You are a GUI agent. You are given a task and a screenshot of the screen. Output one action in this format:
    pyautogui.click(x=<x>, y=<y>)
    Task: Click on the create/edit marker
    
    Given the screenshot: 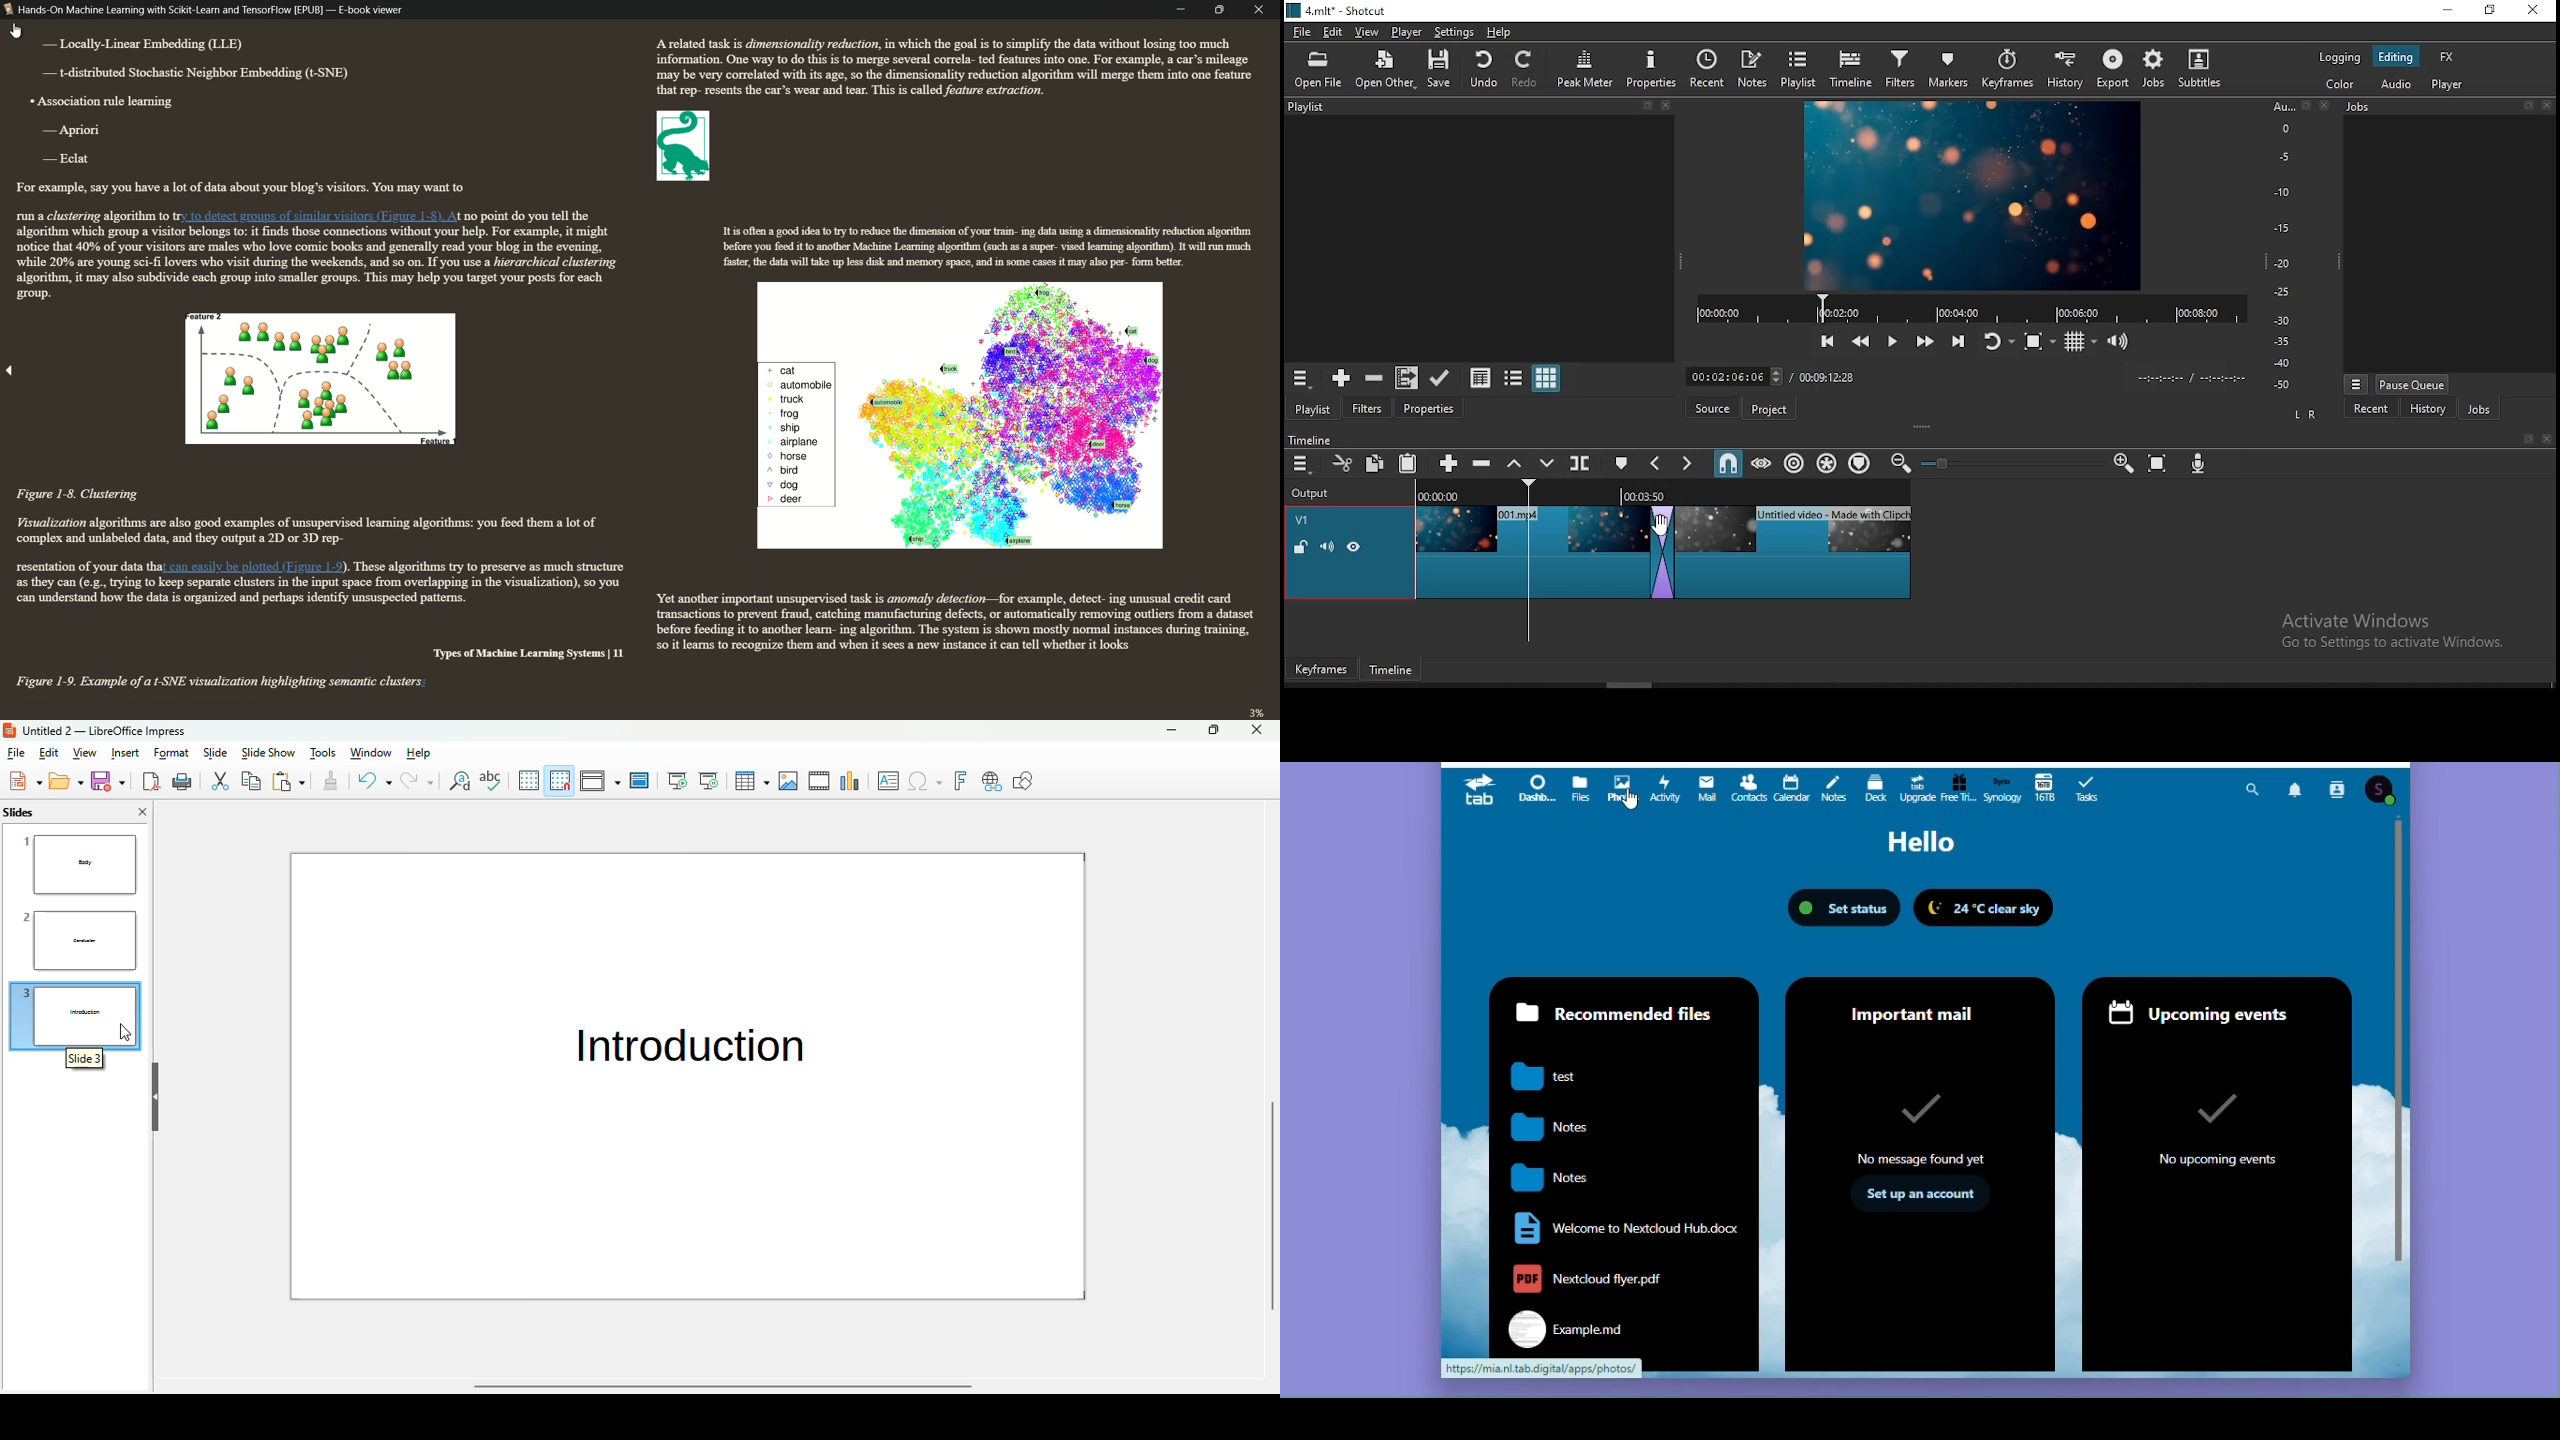 What is the action you would take?
    pyautogui.click(x=1622, y=462)
    